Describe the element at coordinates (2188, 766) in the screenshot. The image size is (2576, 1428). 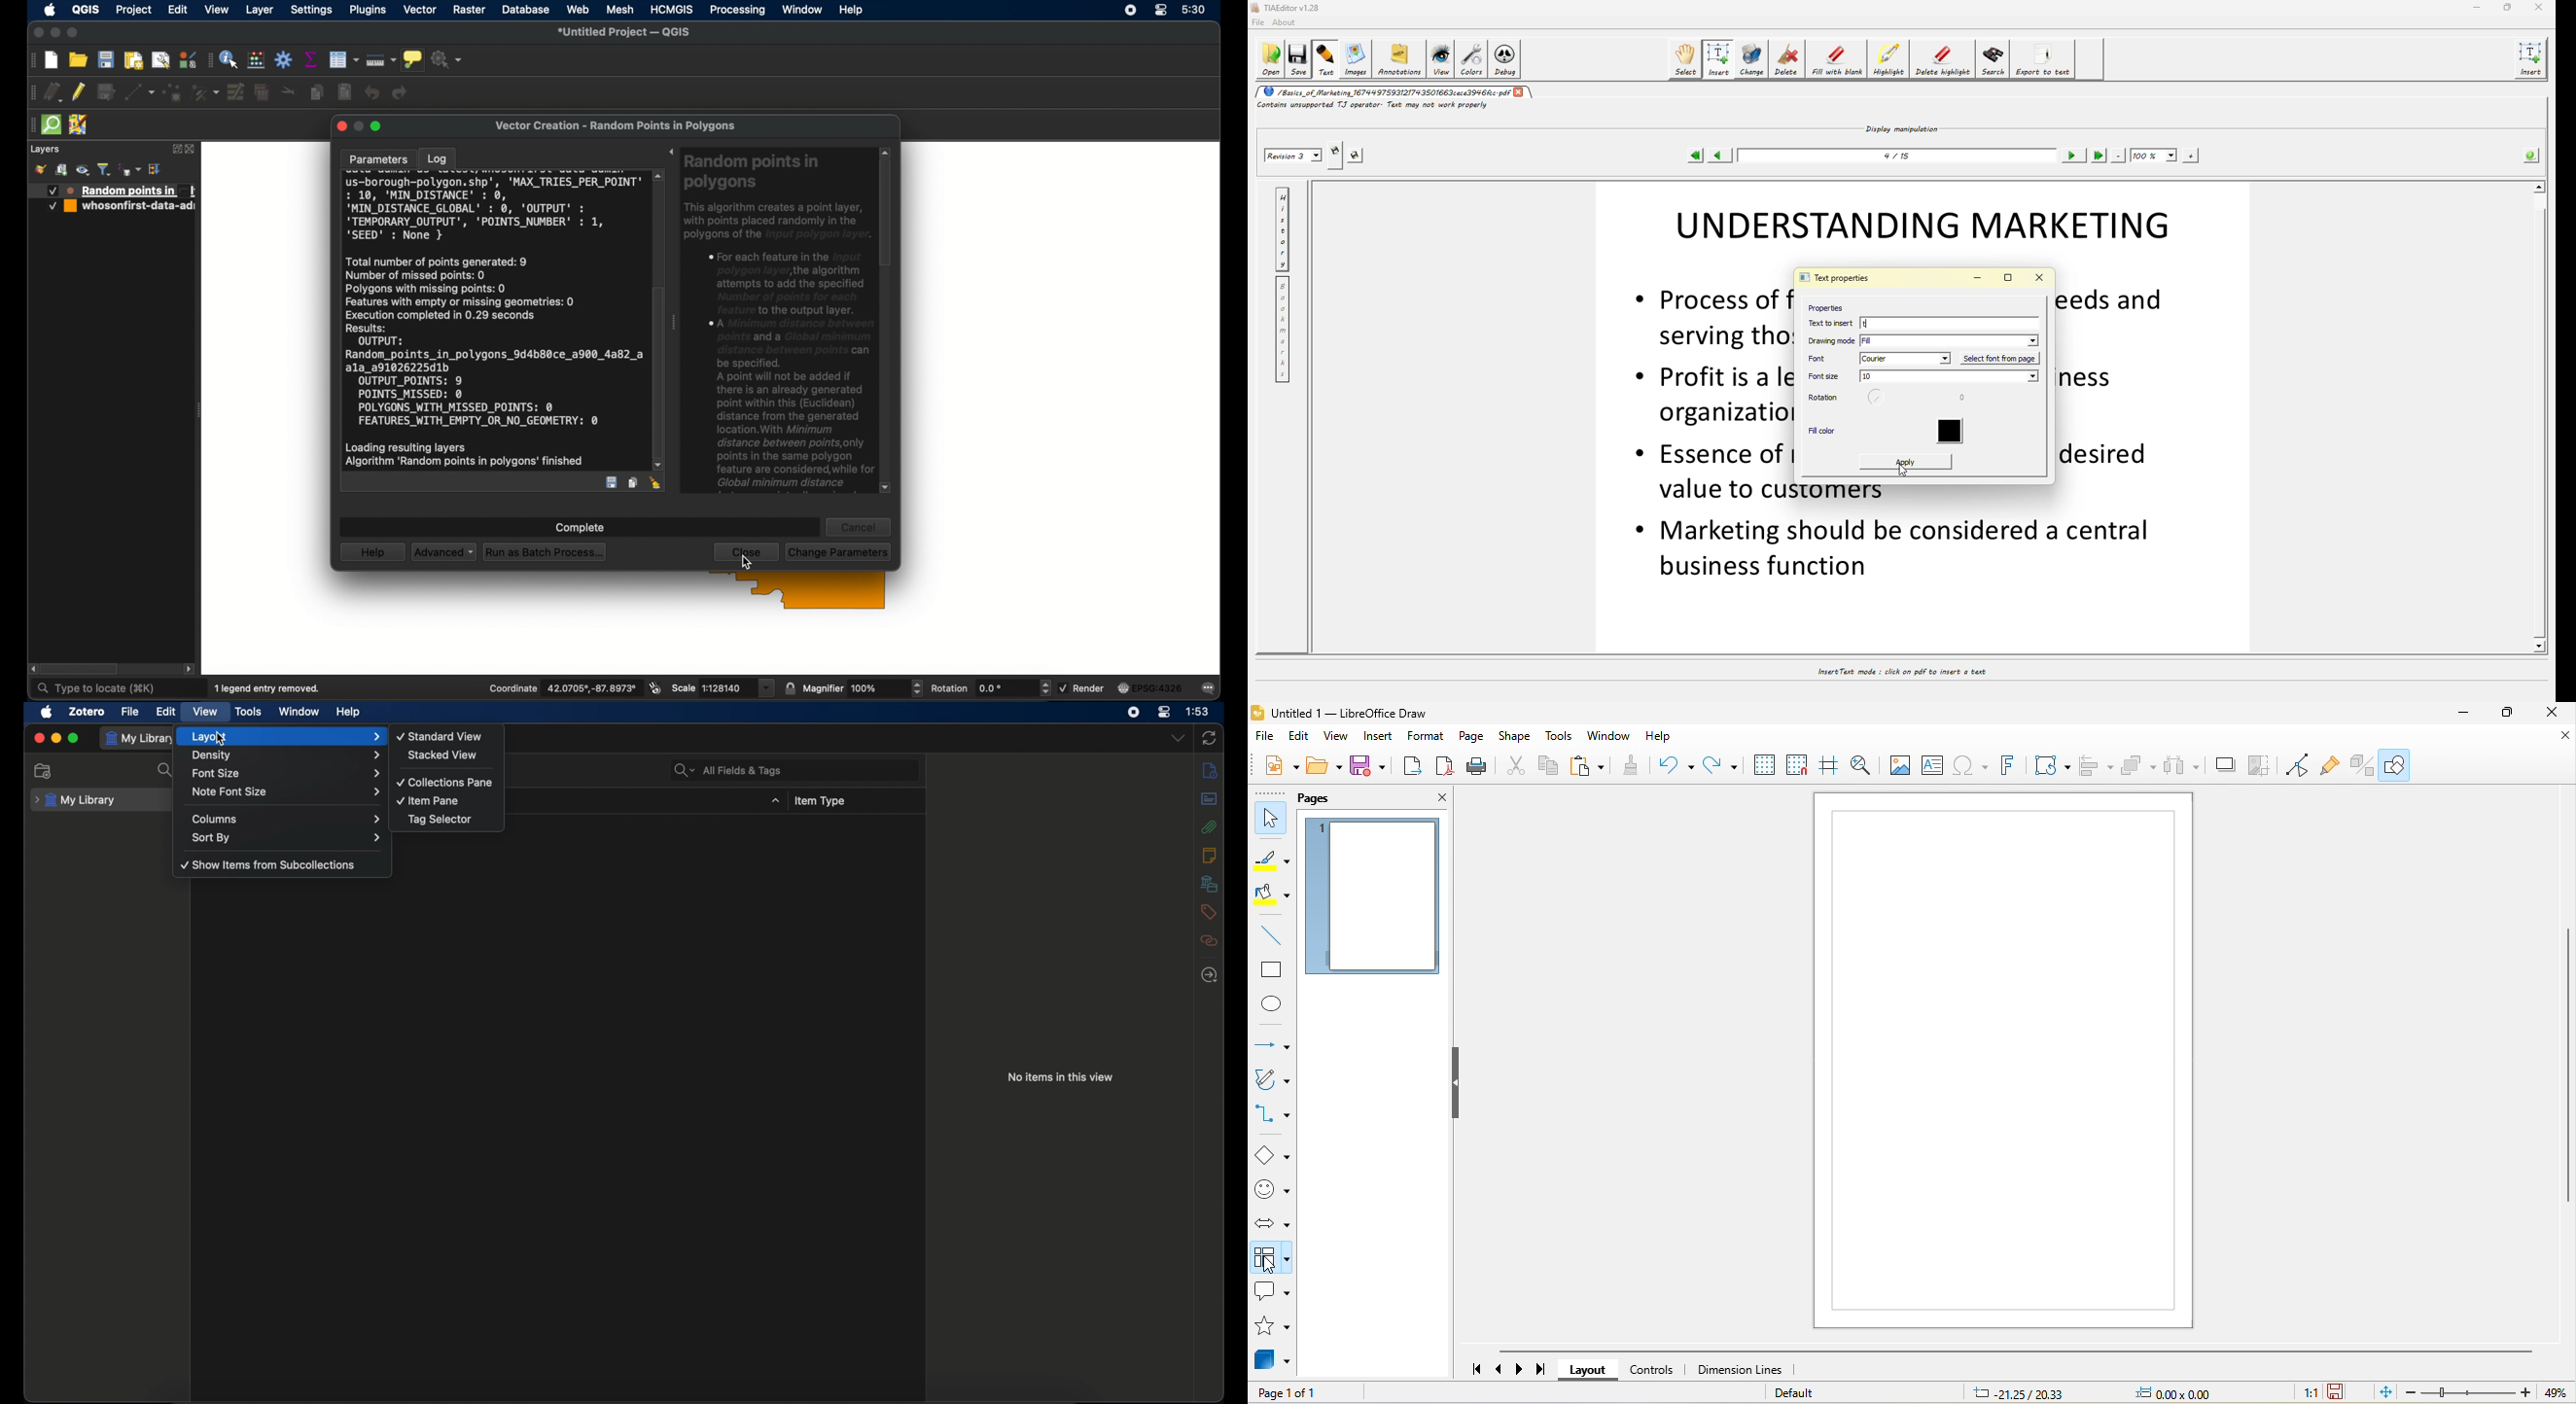
I see `select at least three object to distribute` at that location.